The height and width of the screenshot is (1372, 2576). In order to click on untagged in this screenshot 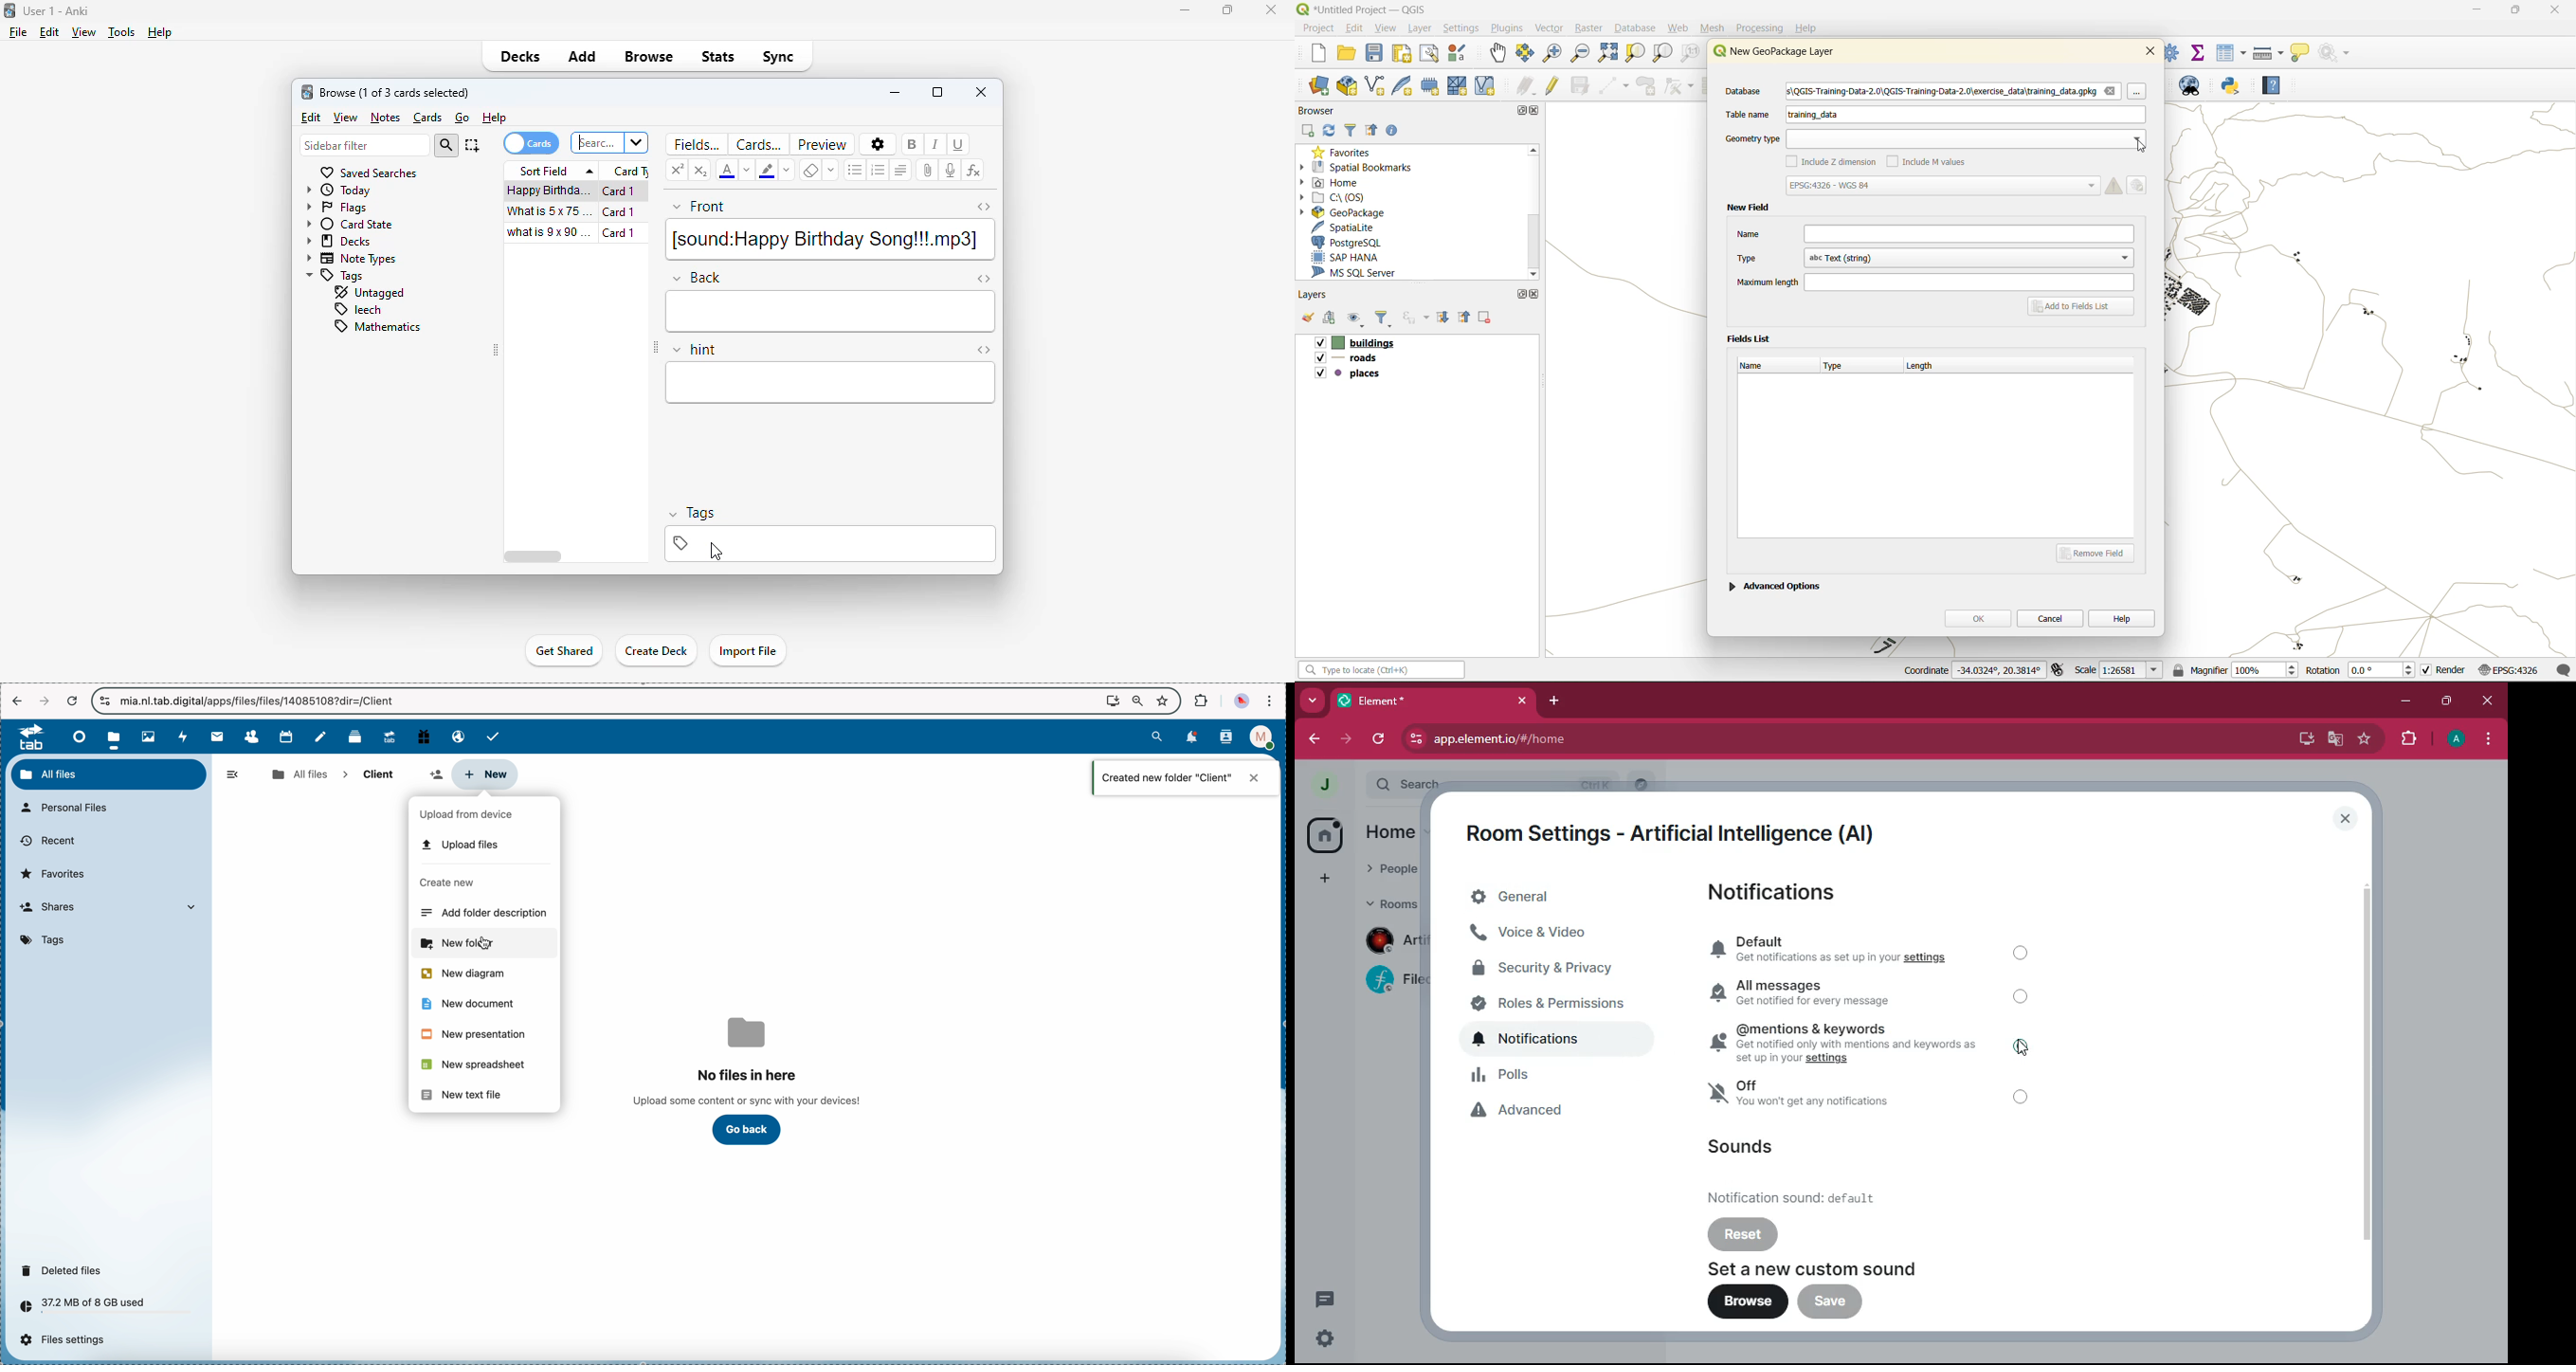, I will do `click(368, 293)`.